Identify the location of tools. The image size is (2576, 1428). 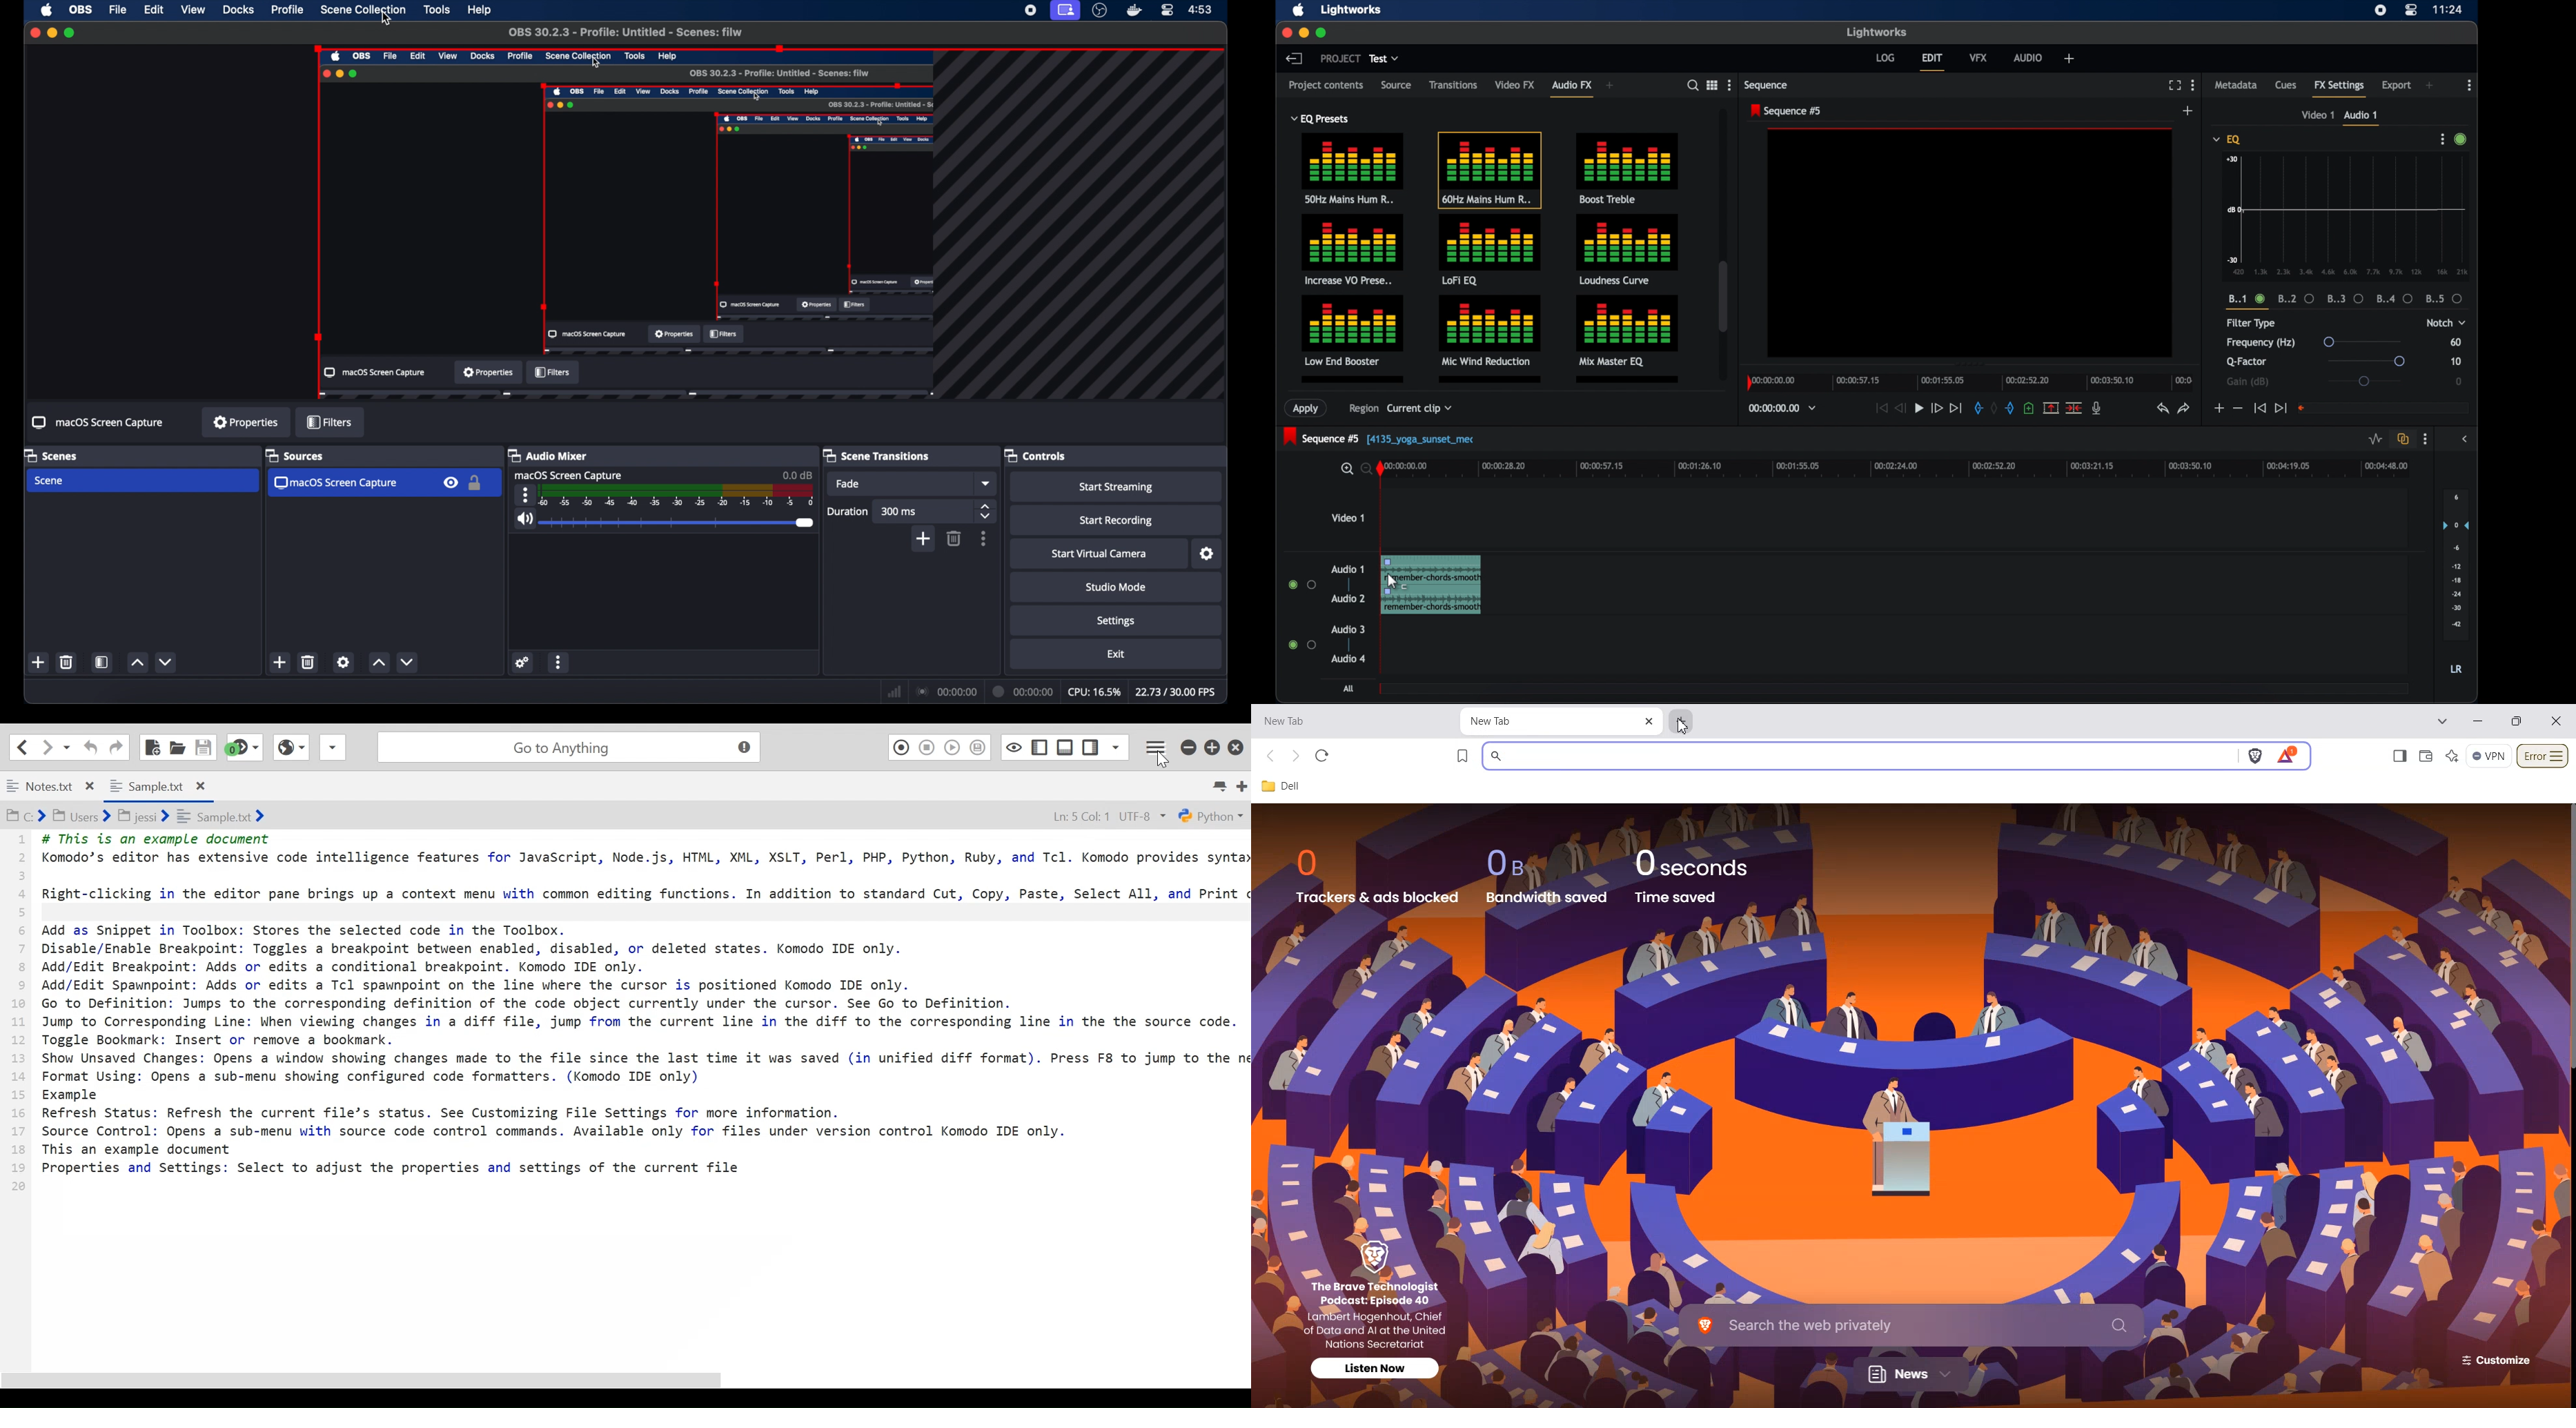
(437, 10).